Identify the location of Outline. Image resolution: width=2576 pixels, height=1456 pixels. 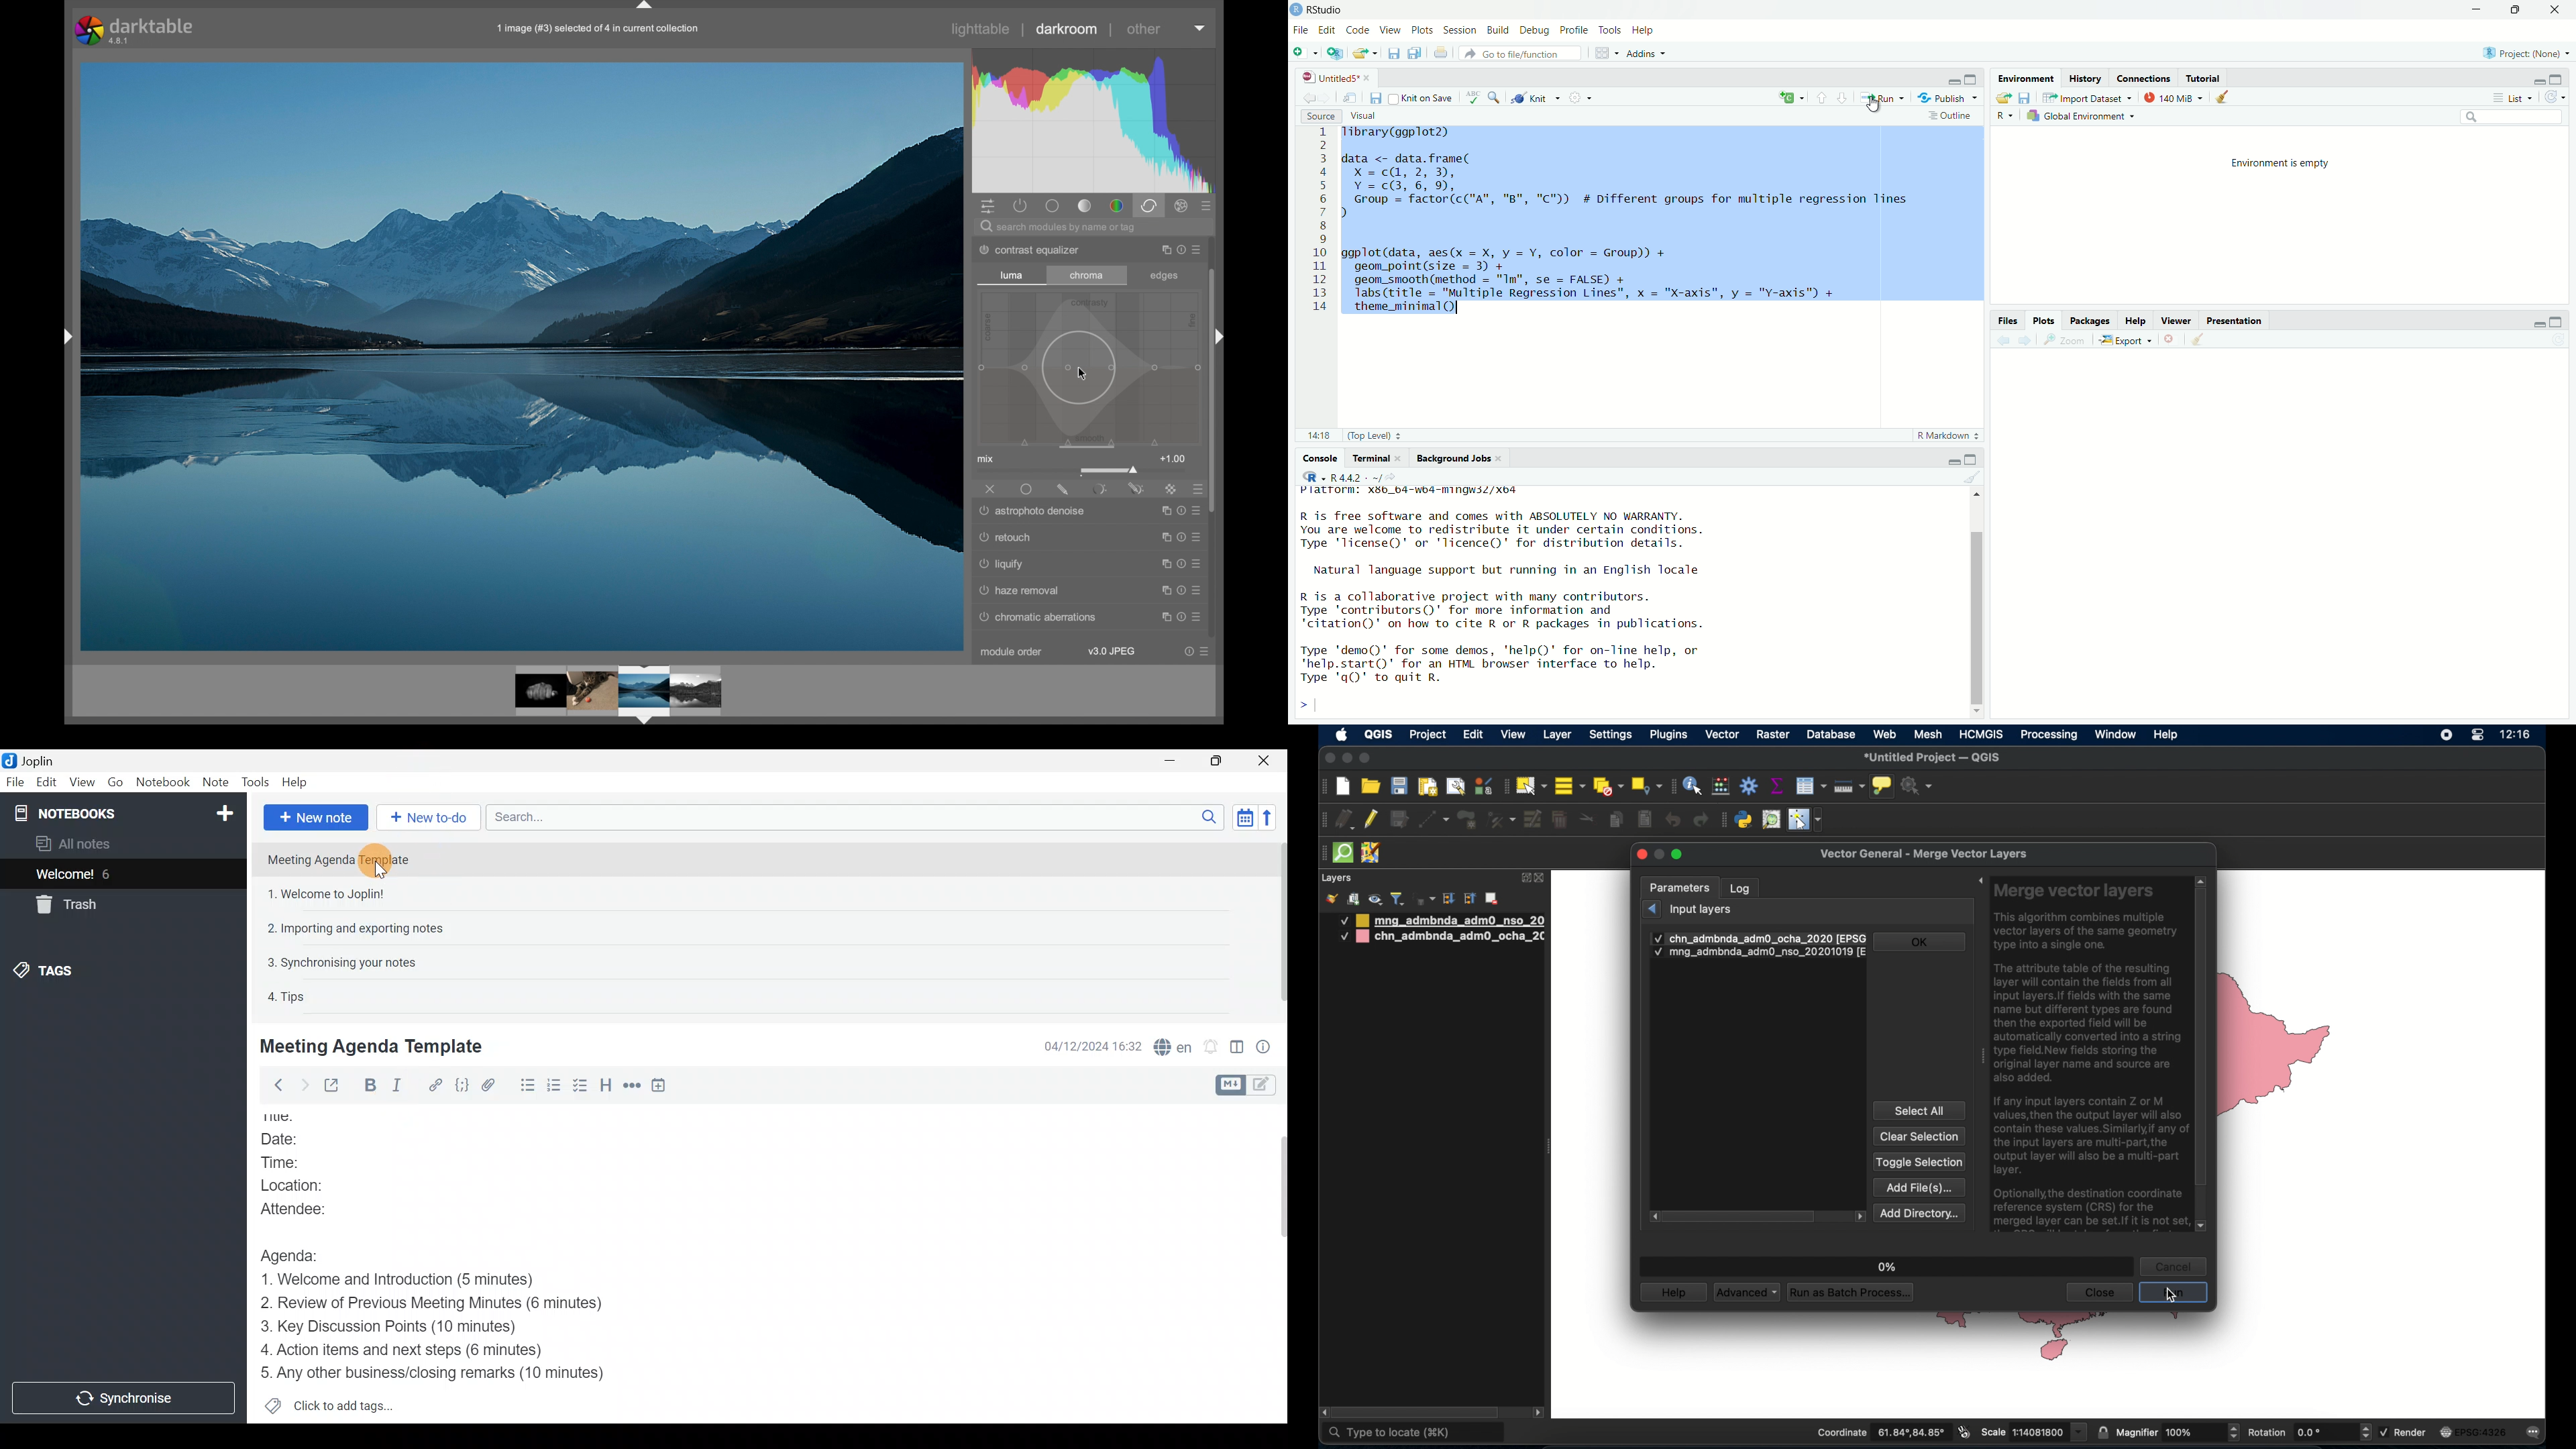
(1951, 117).